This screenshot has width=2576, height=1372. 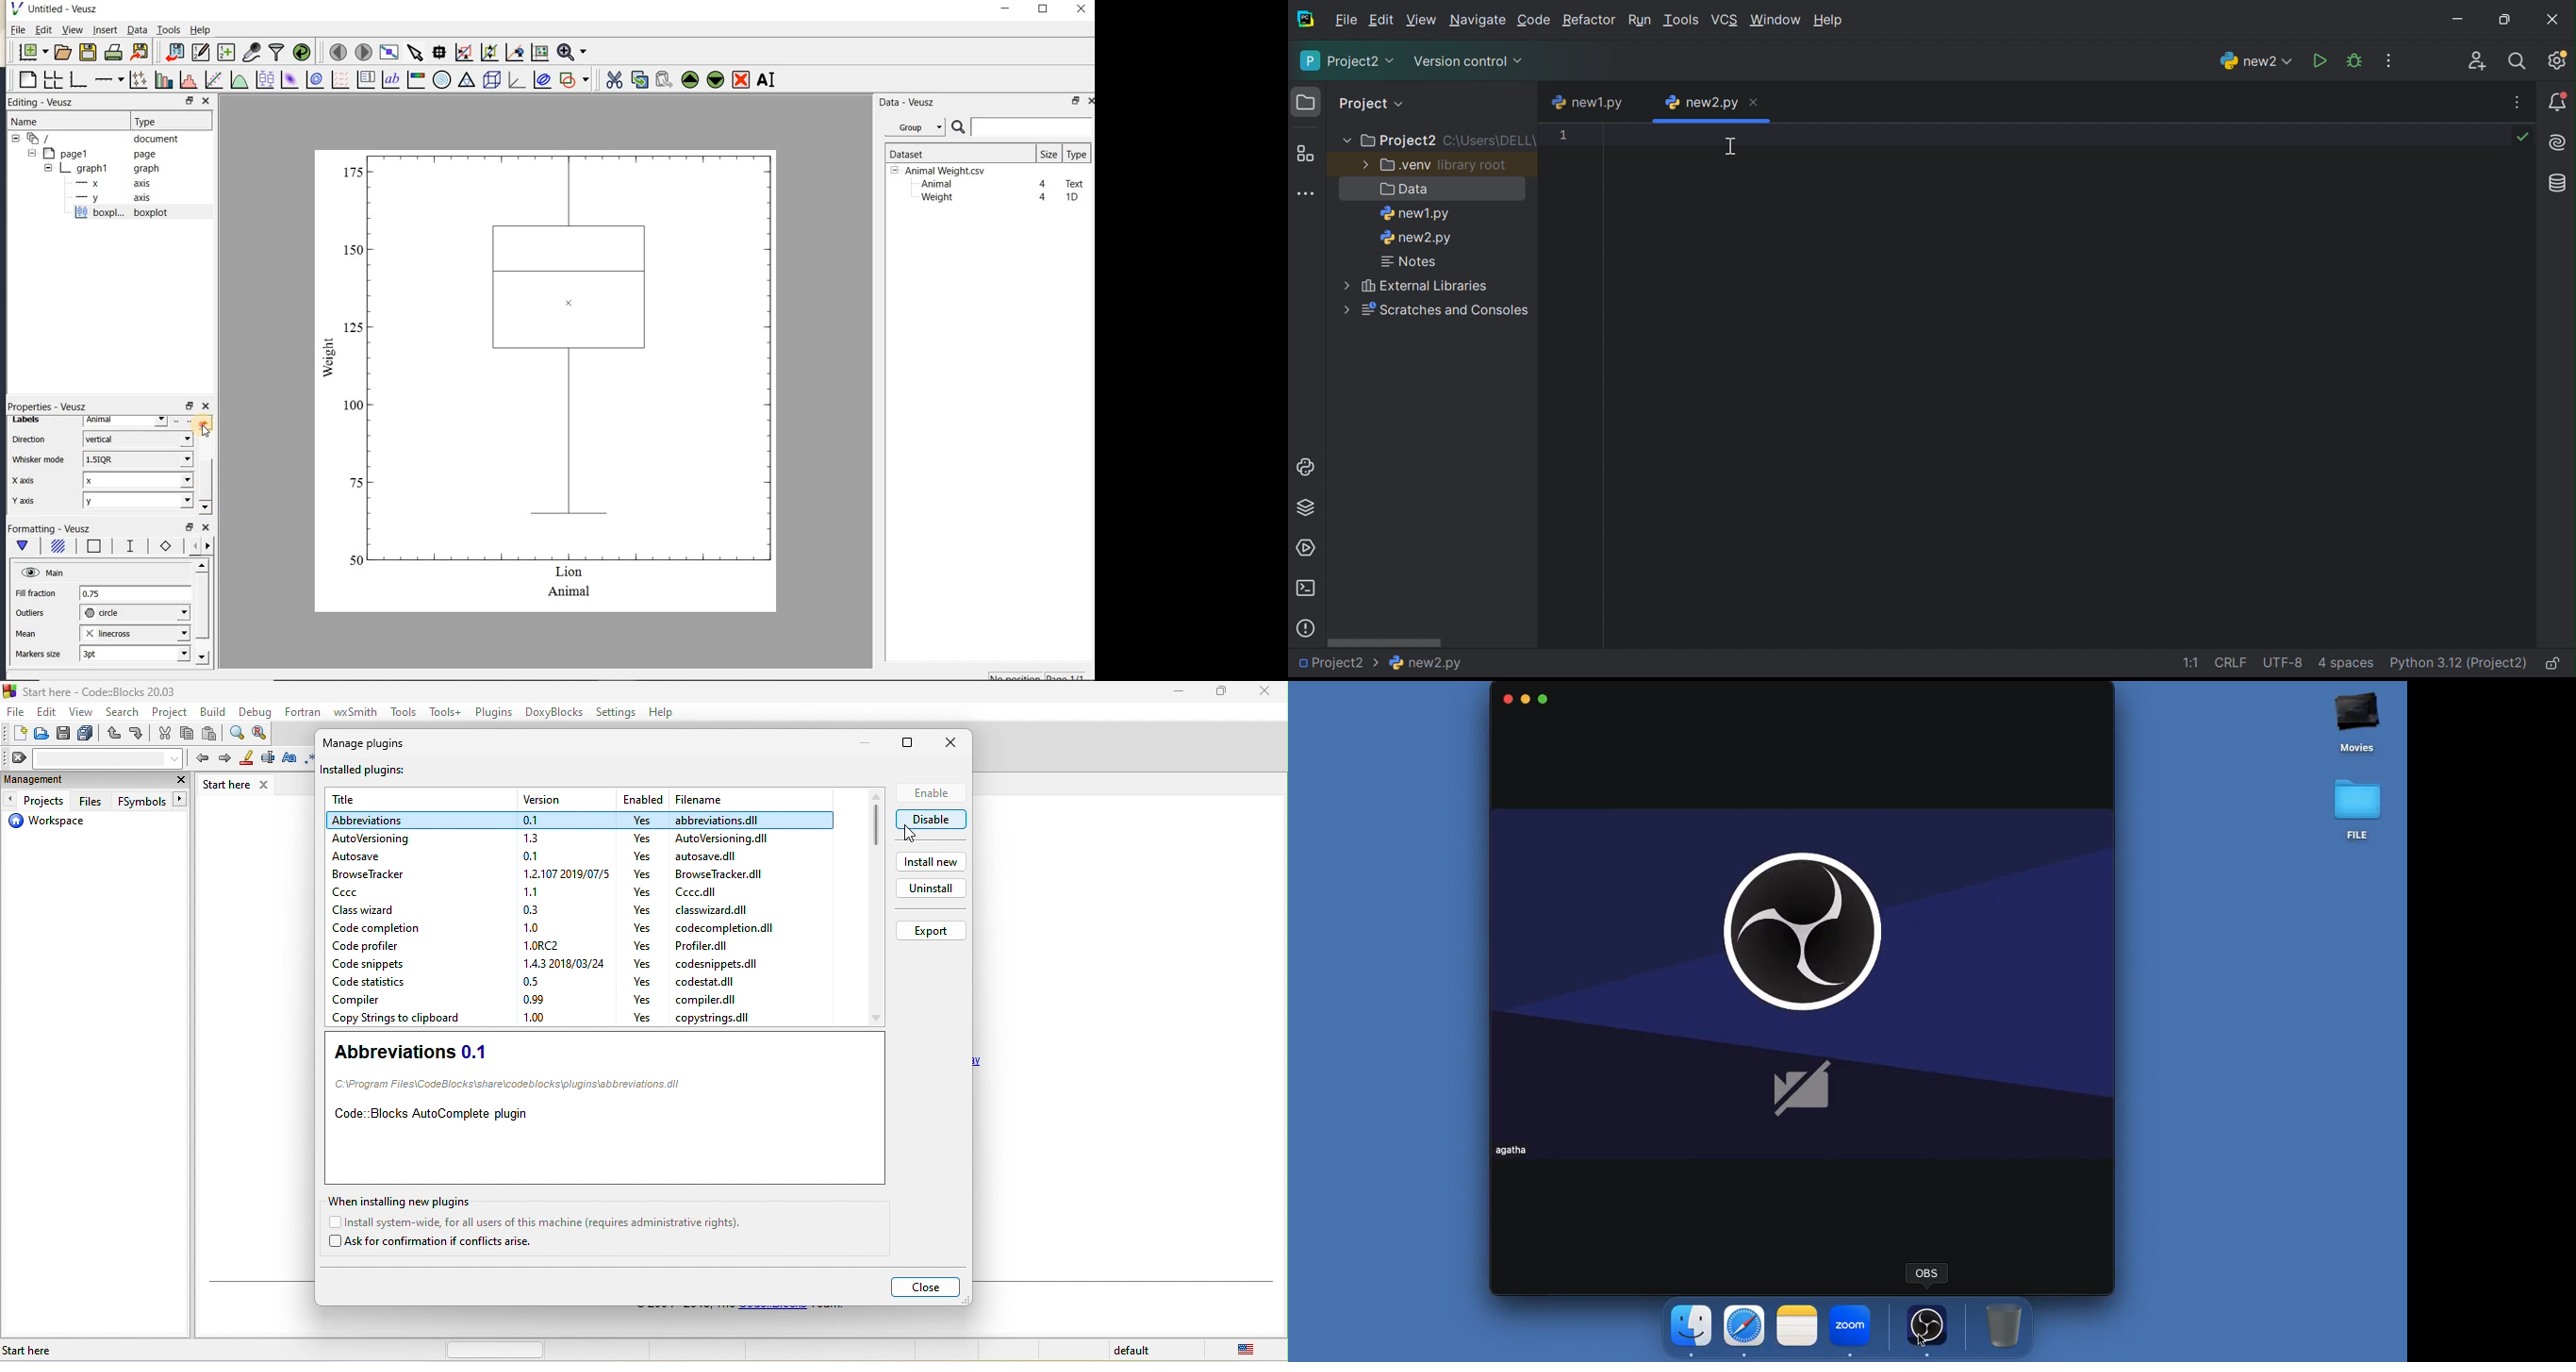 What do you see at coordinates (534, 928) in the screenshot?
I see `version` at bounding box center [534, 928].